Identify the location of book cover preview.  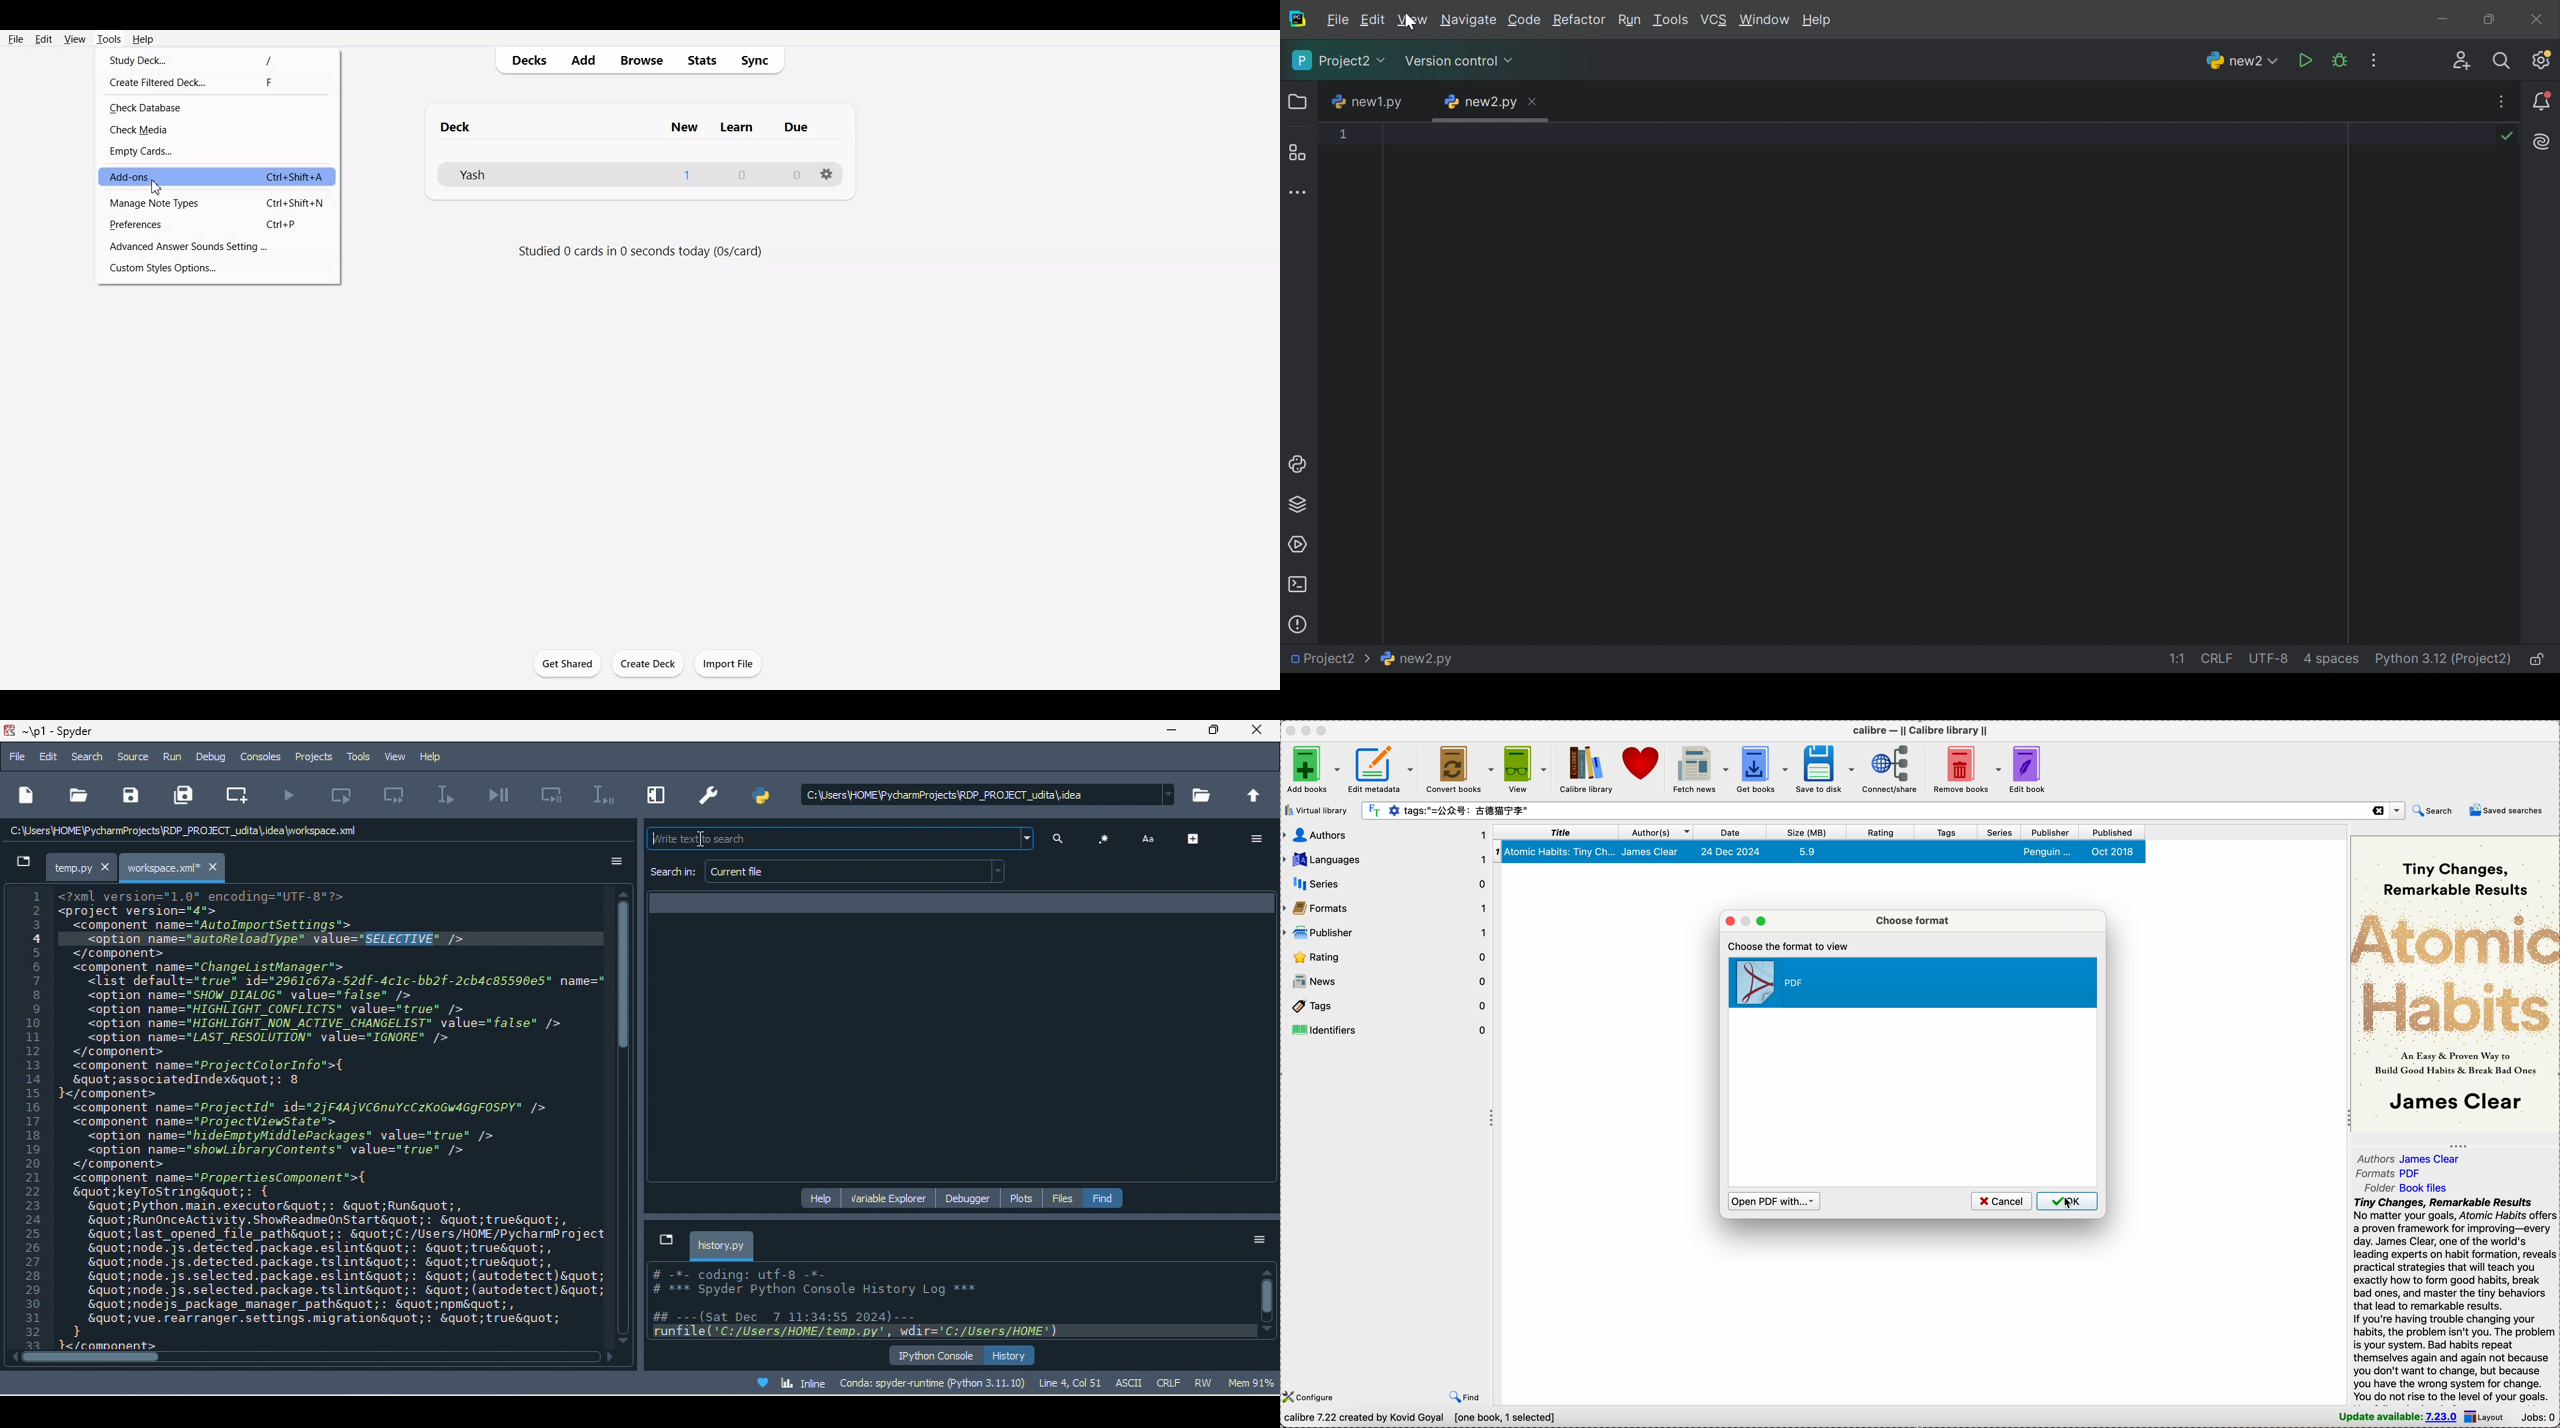
(2454, 985).